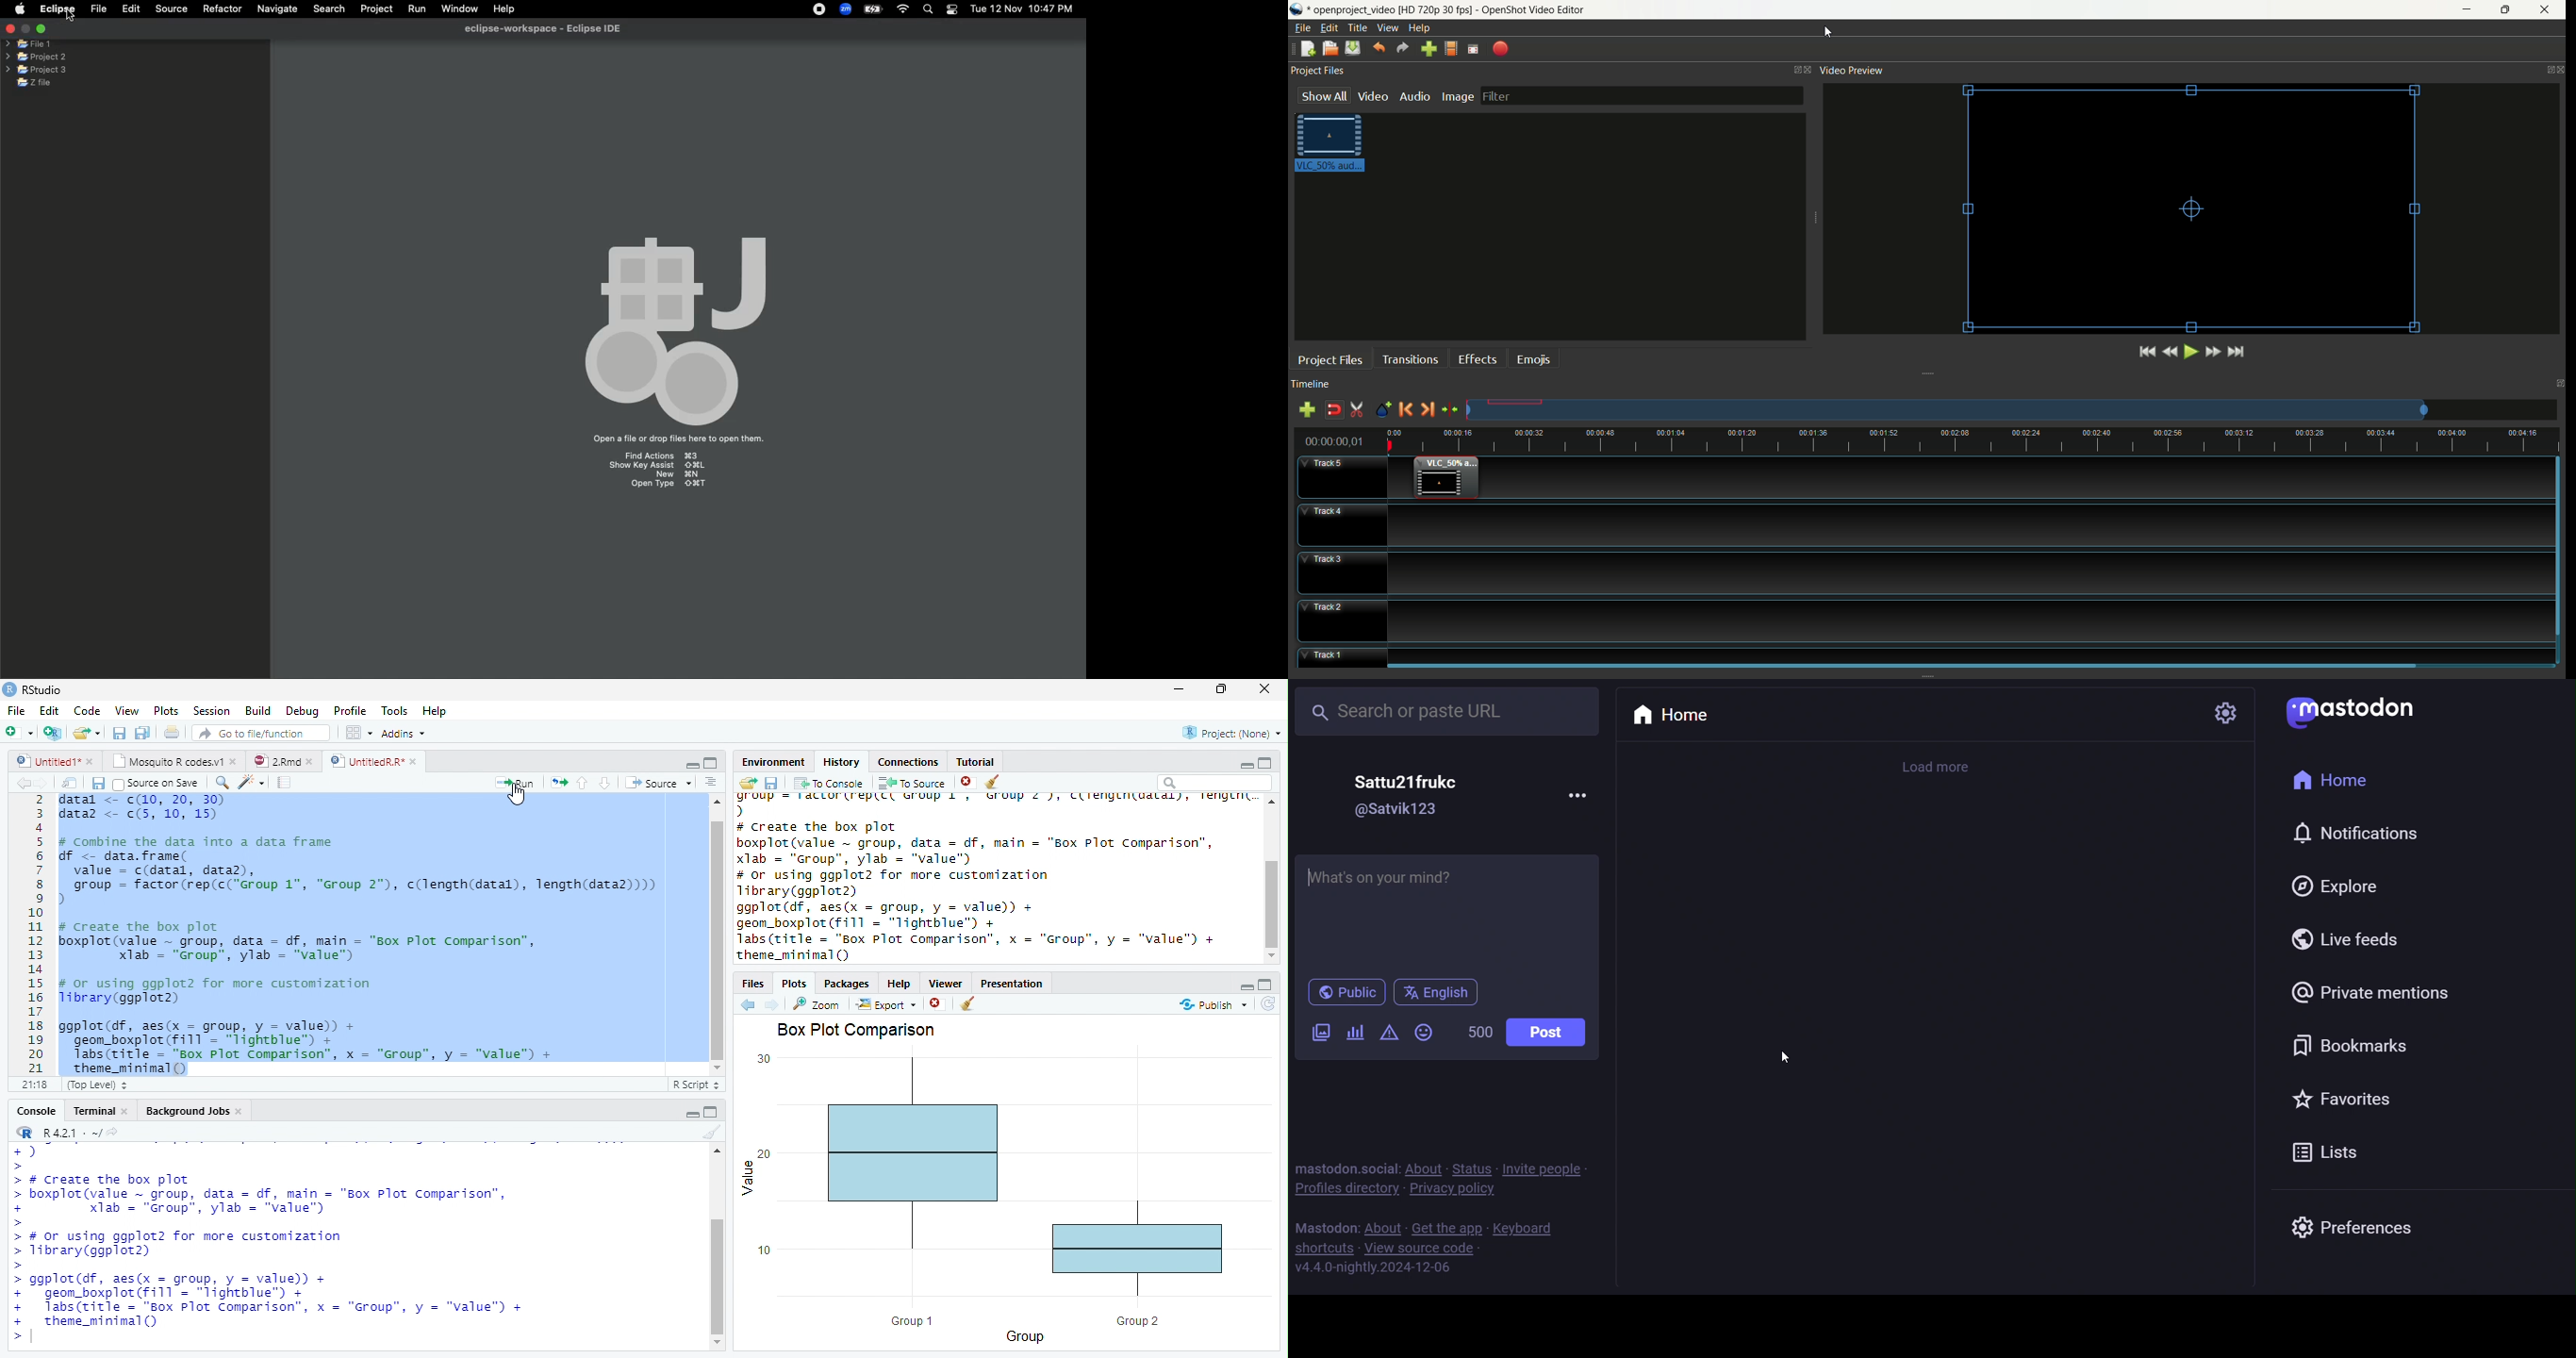  I want to click on Help, so click(900, 983).